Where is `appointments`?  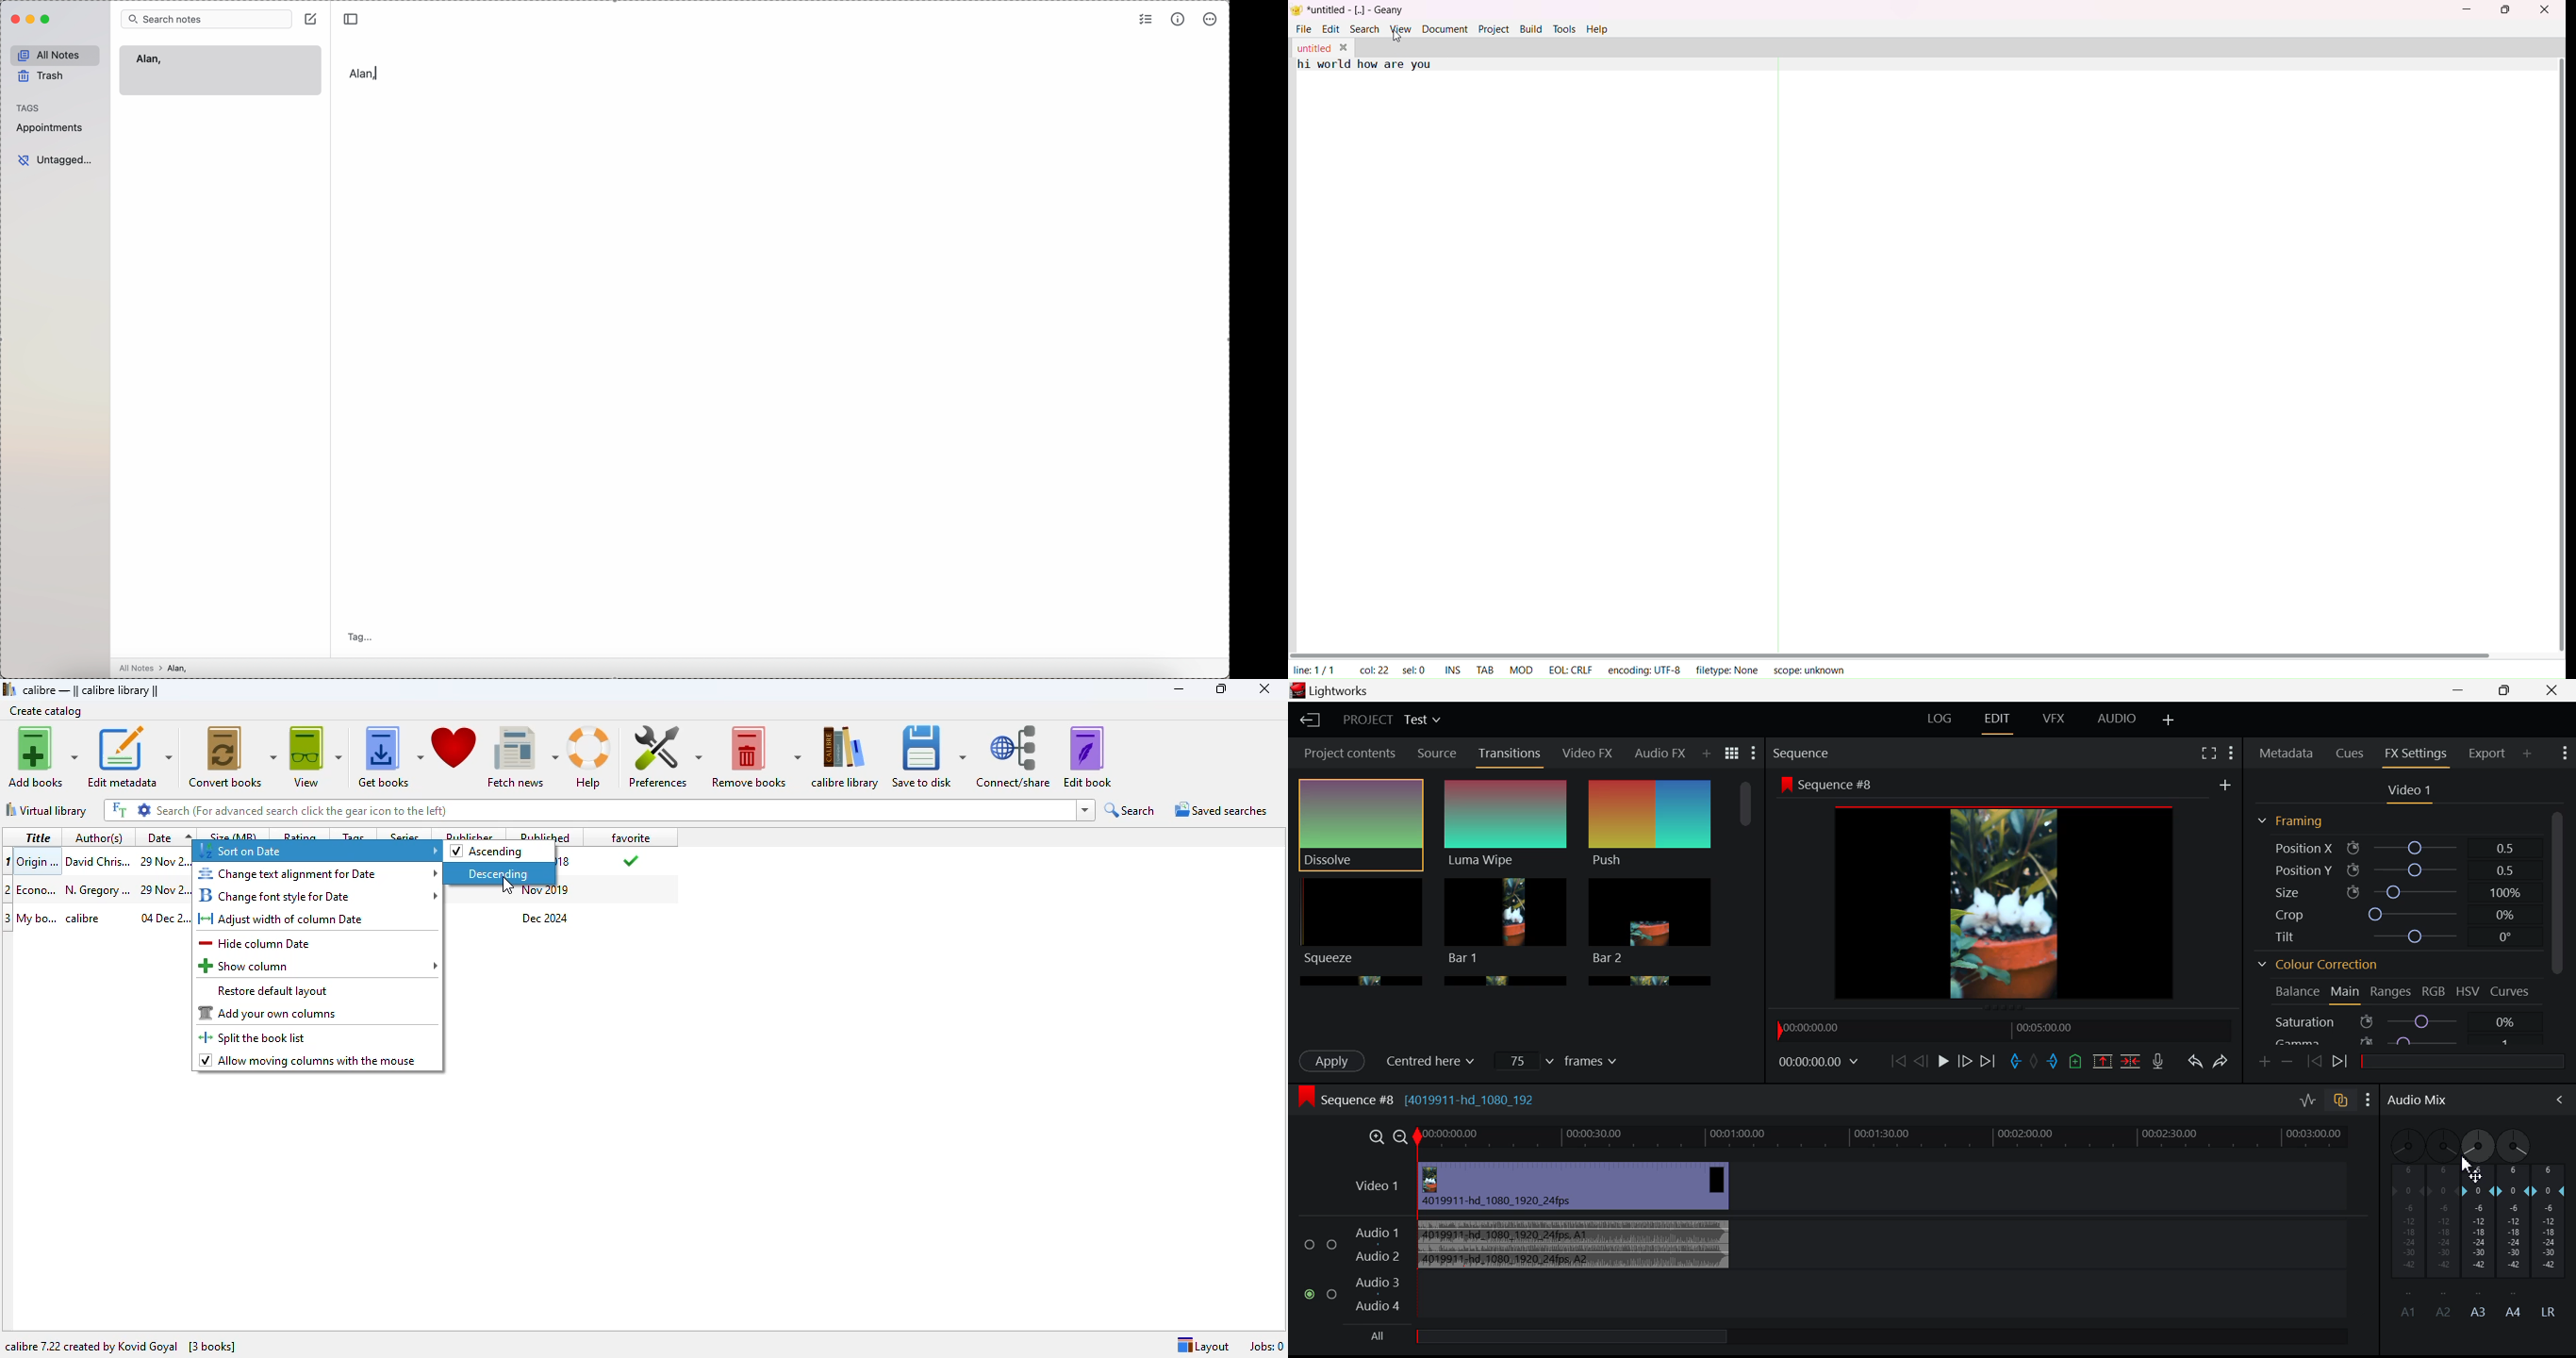 appointments is located at coordinates (52, 127).